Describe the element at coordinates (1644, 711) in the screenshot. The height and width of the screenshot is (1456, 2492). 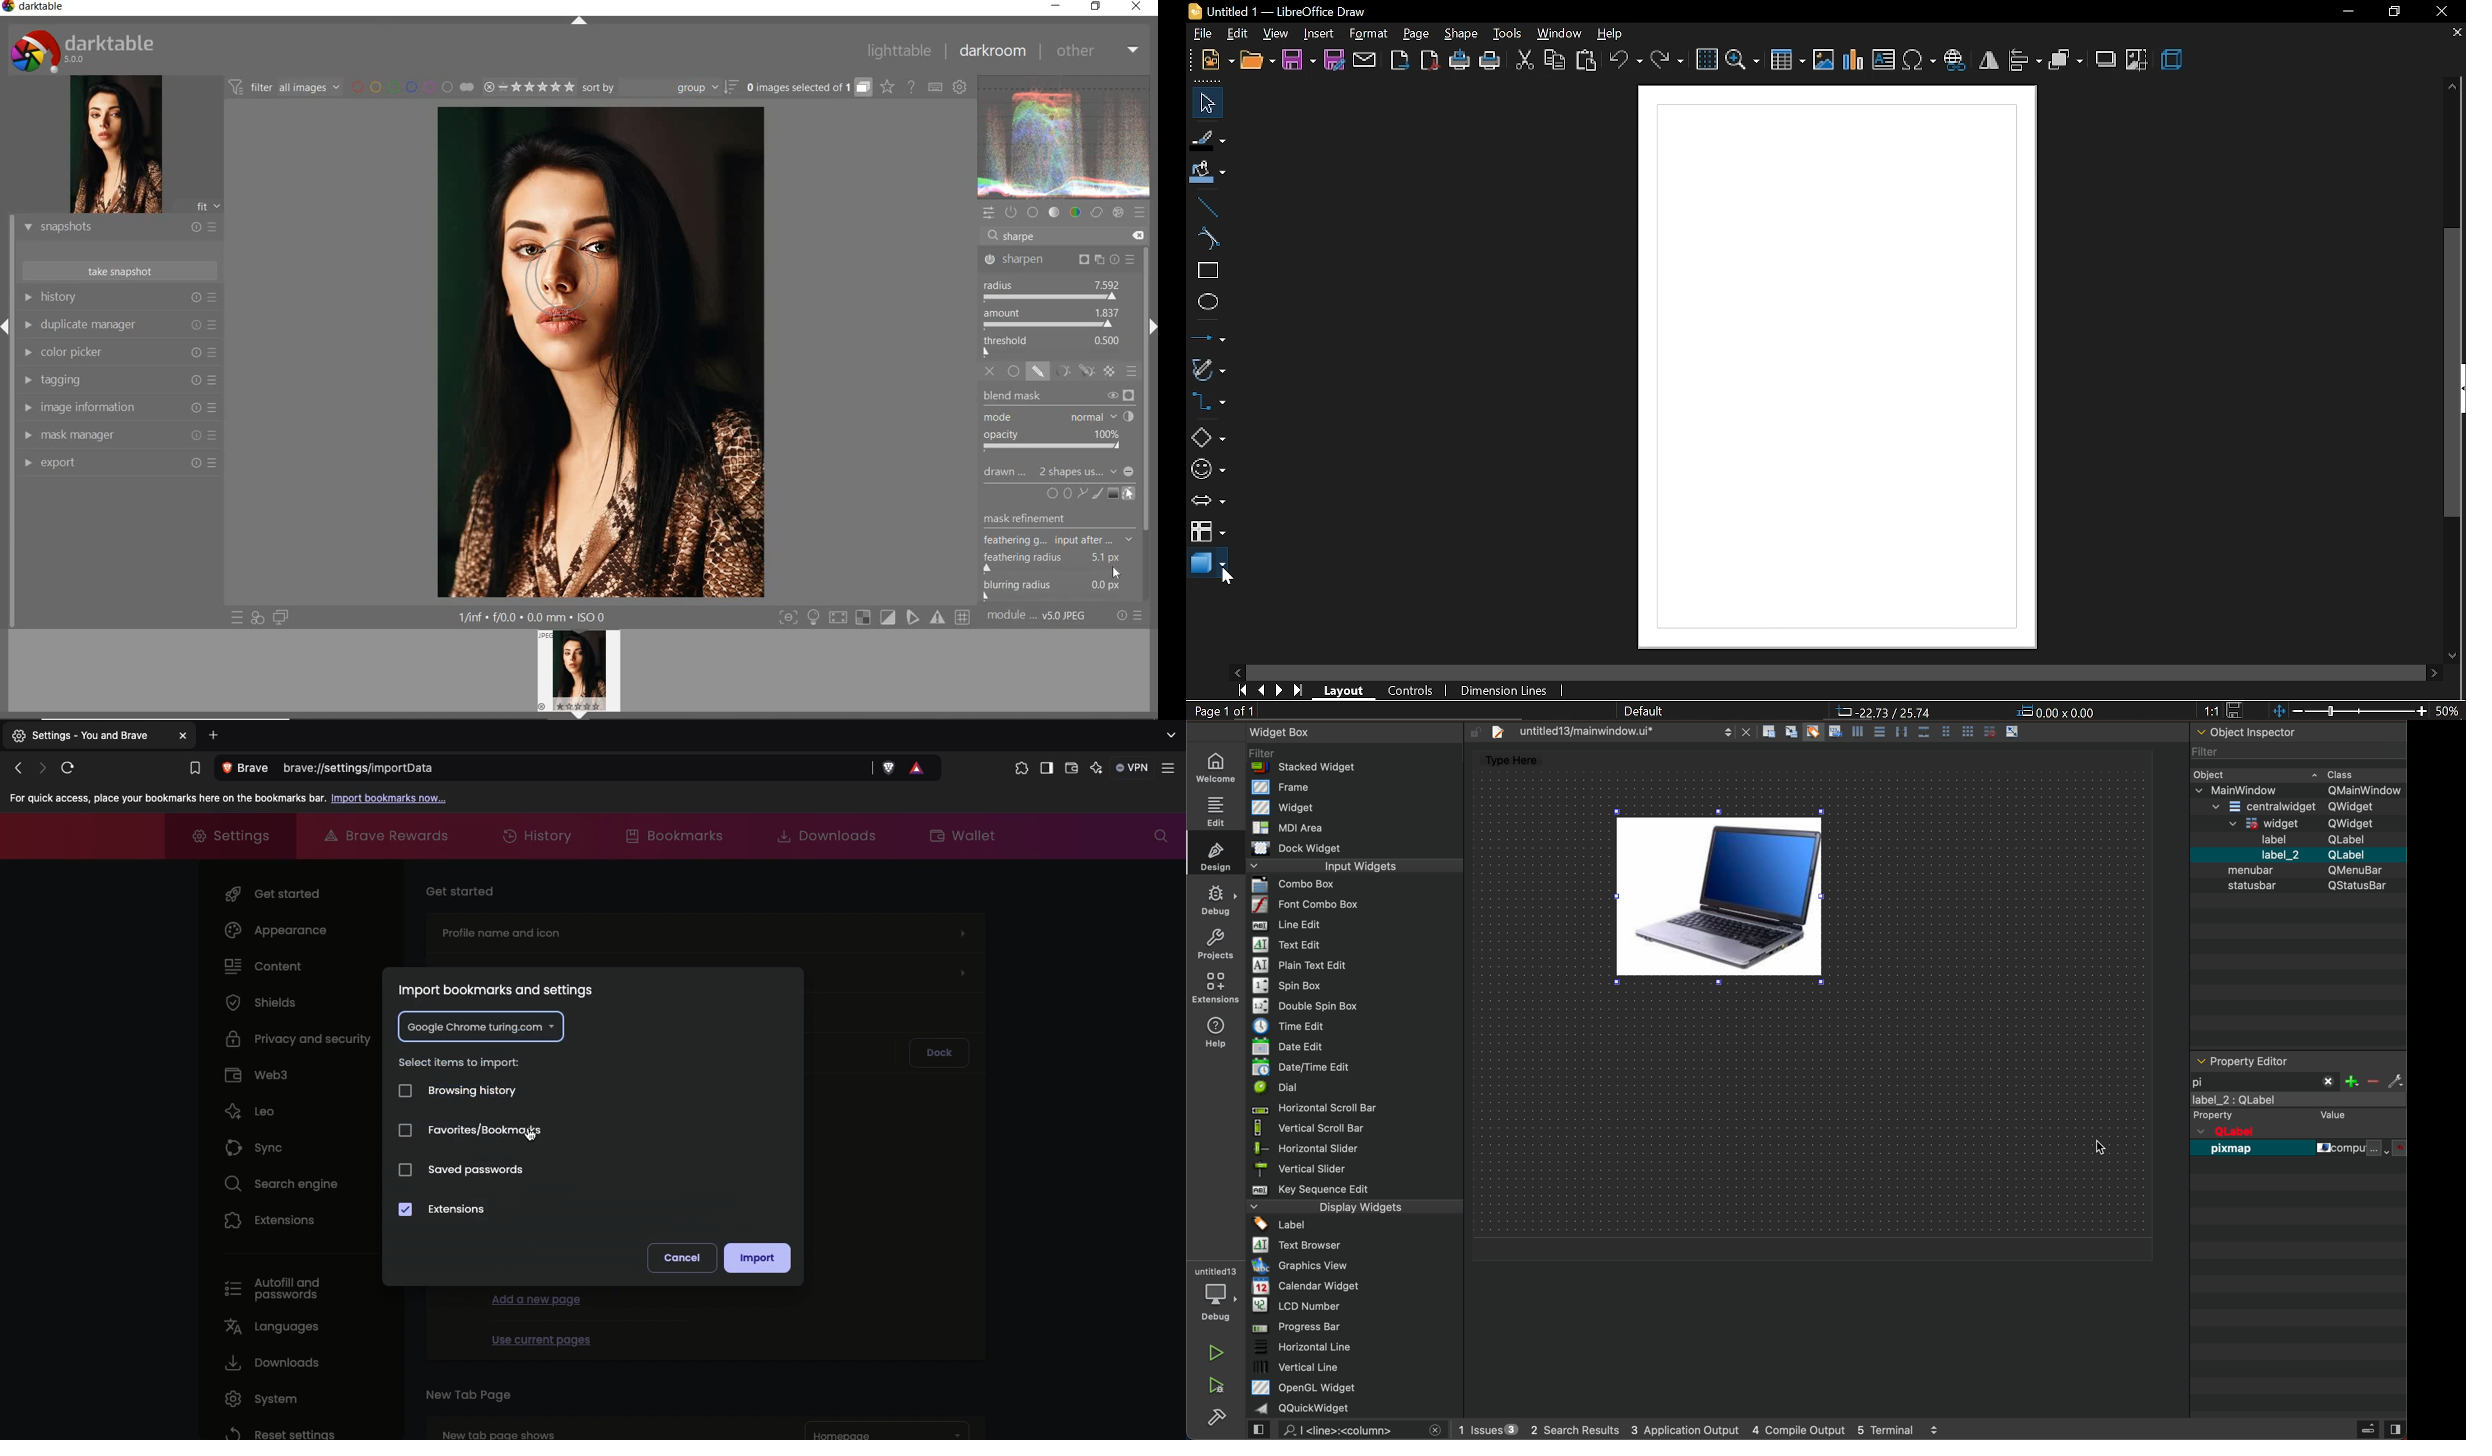
I see `page style` at that location.